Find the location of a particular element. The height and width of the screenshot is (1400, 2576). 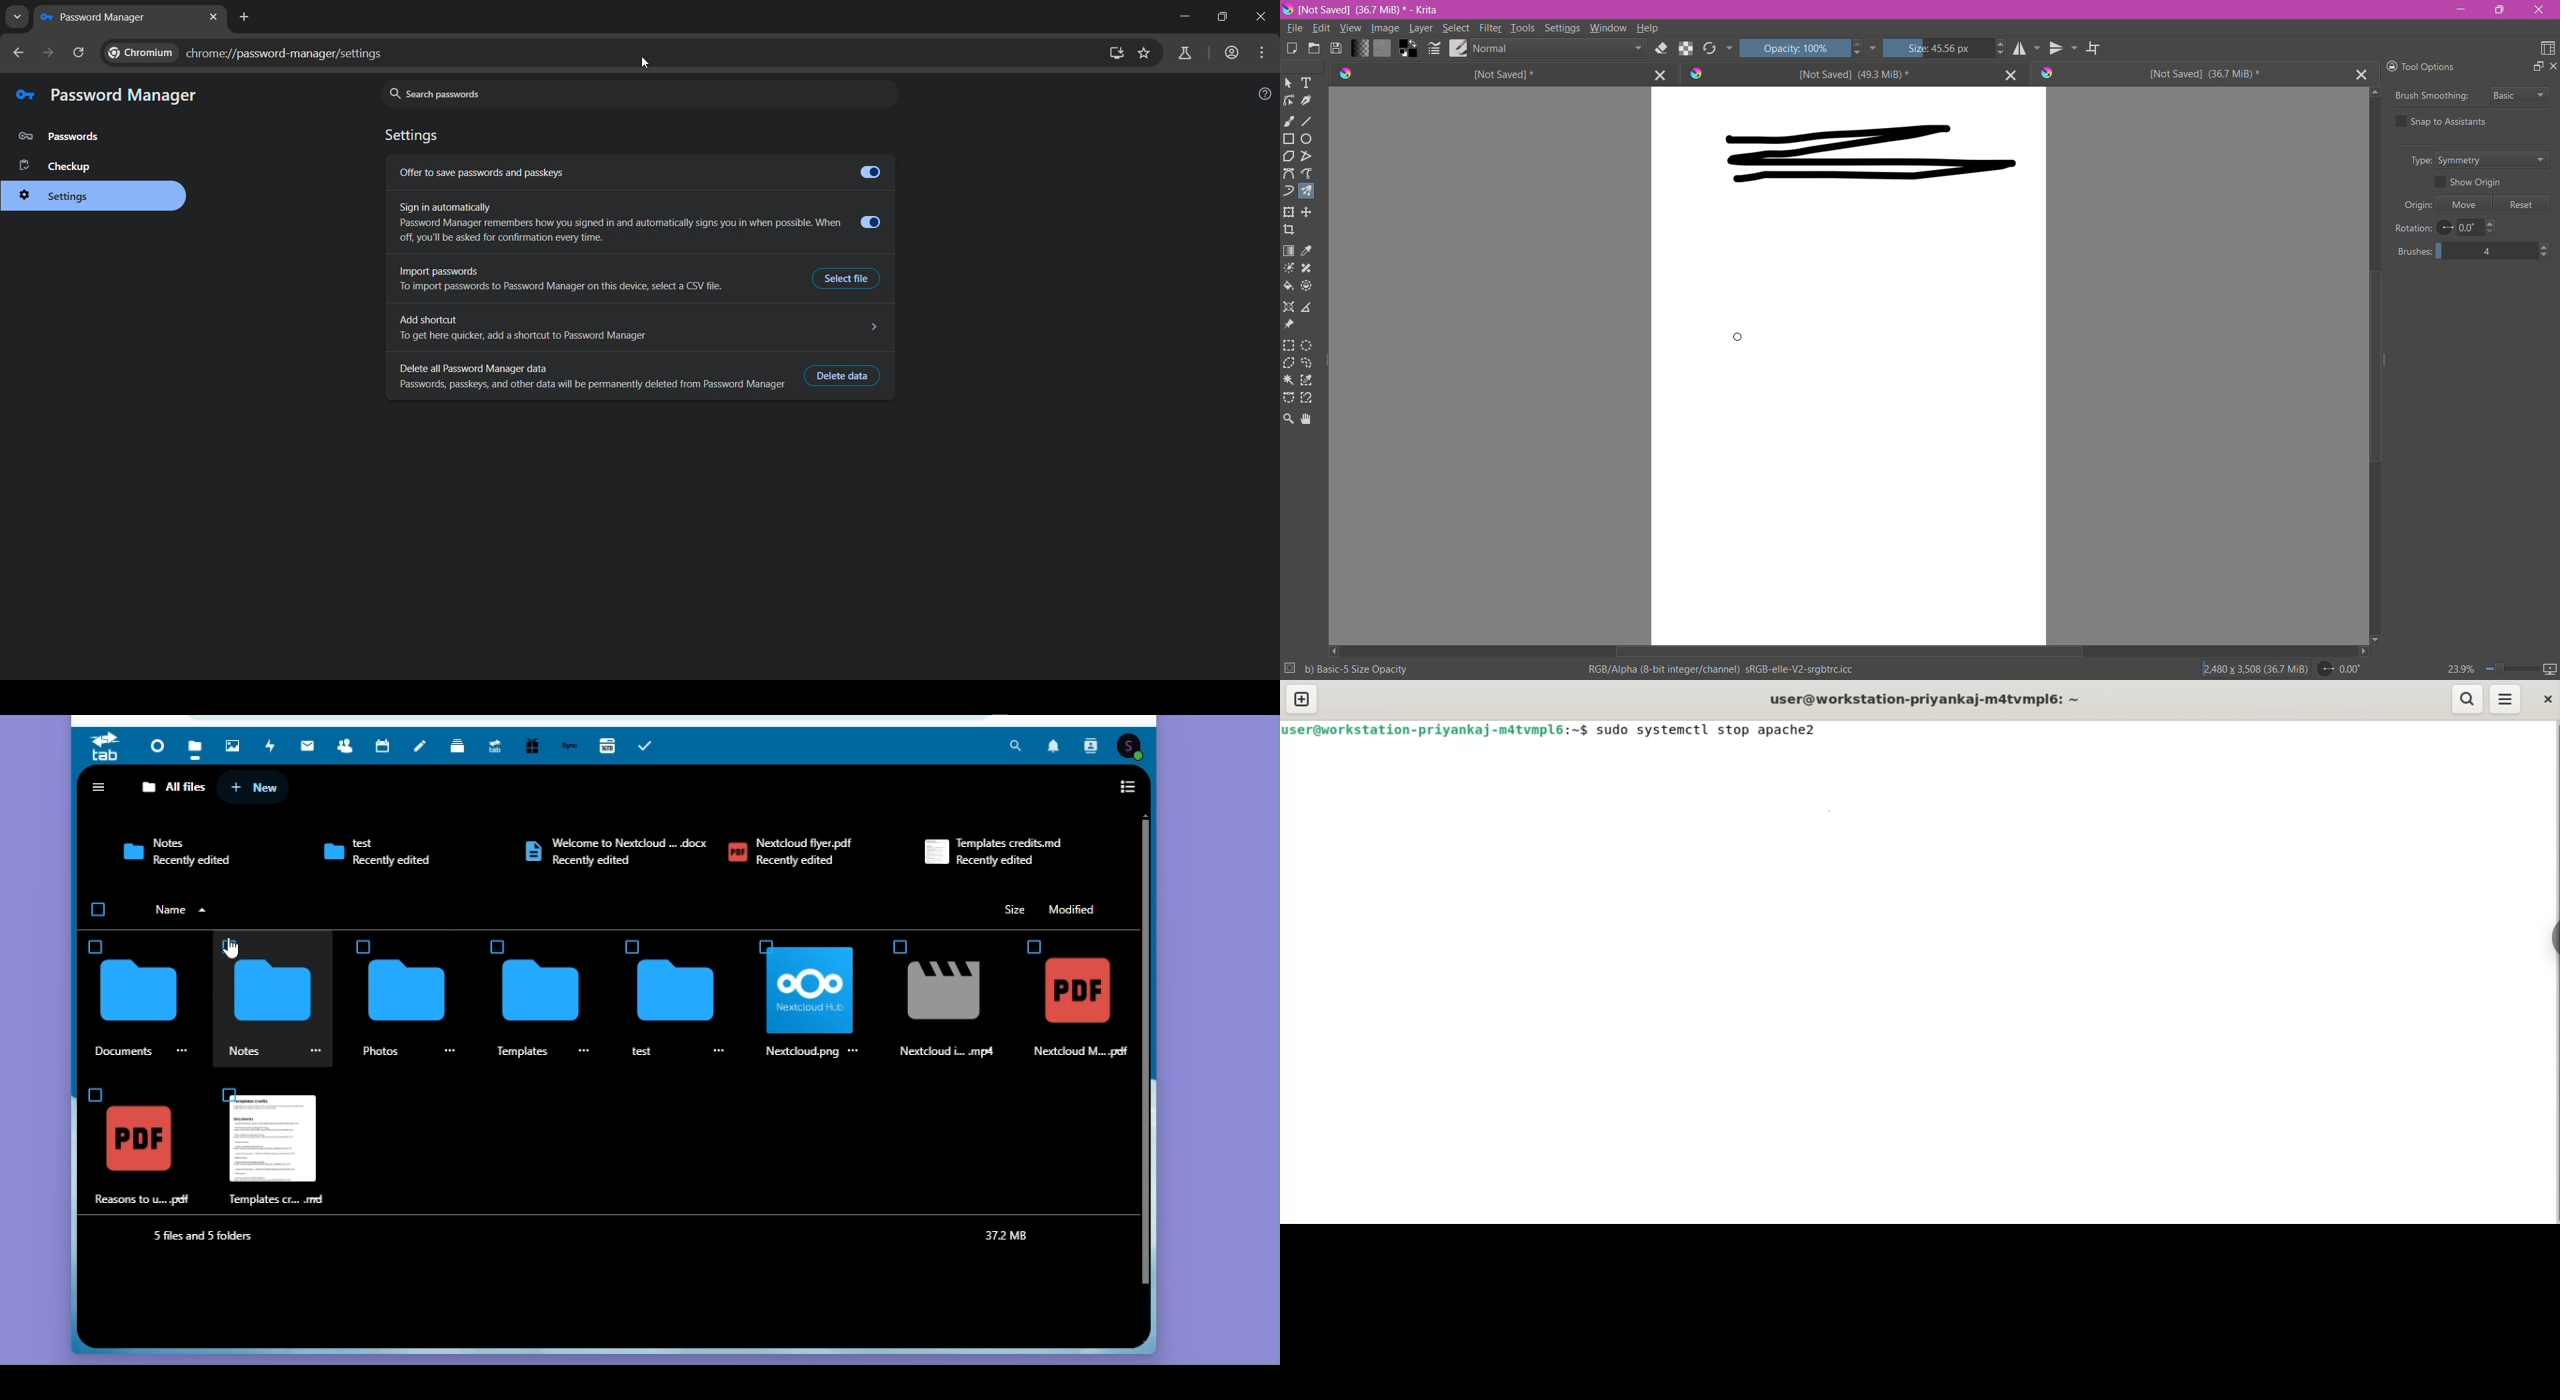

Check box is located at coordinates (91, 1094).